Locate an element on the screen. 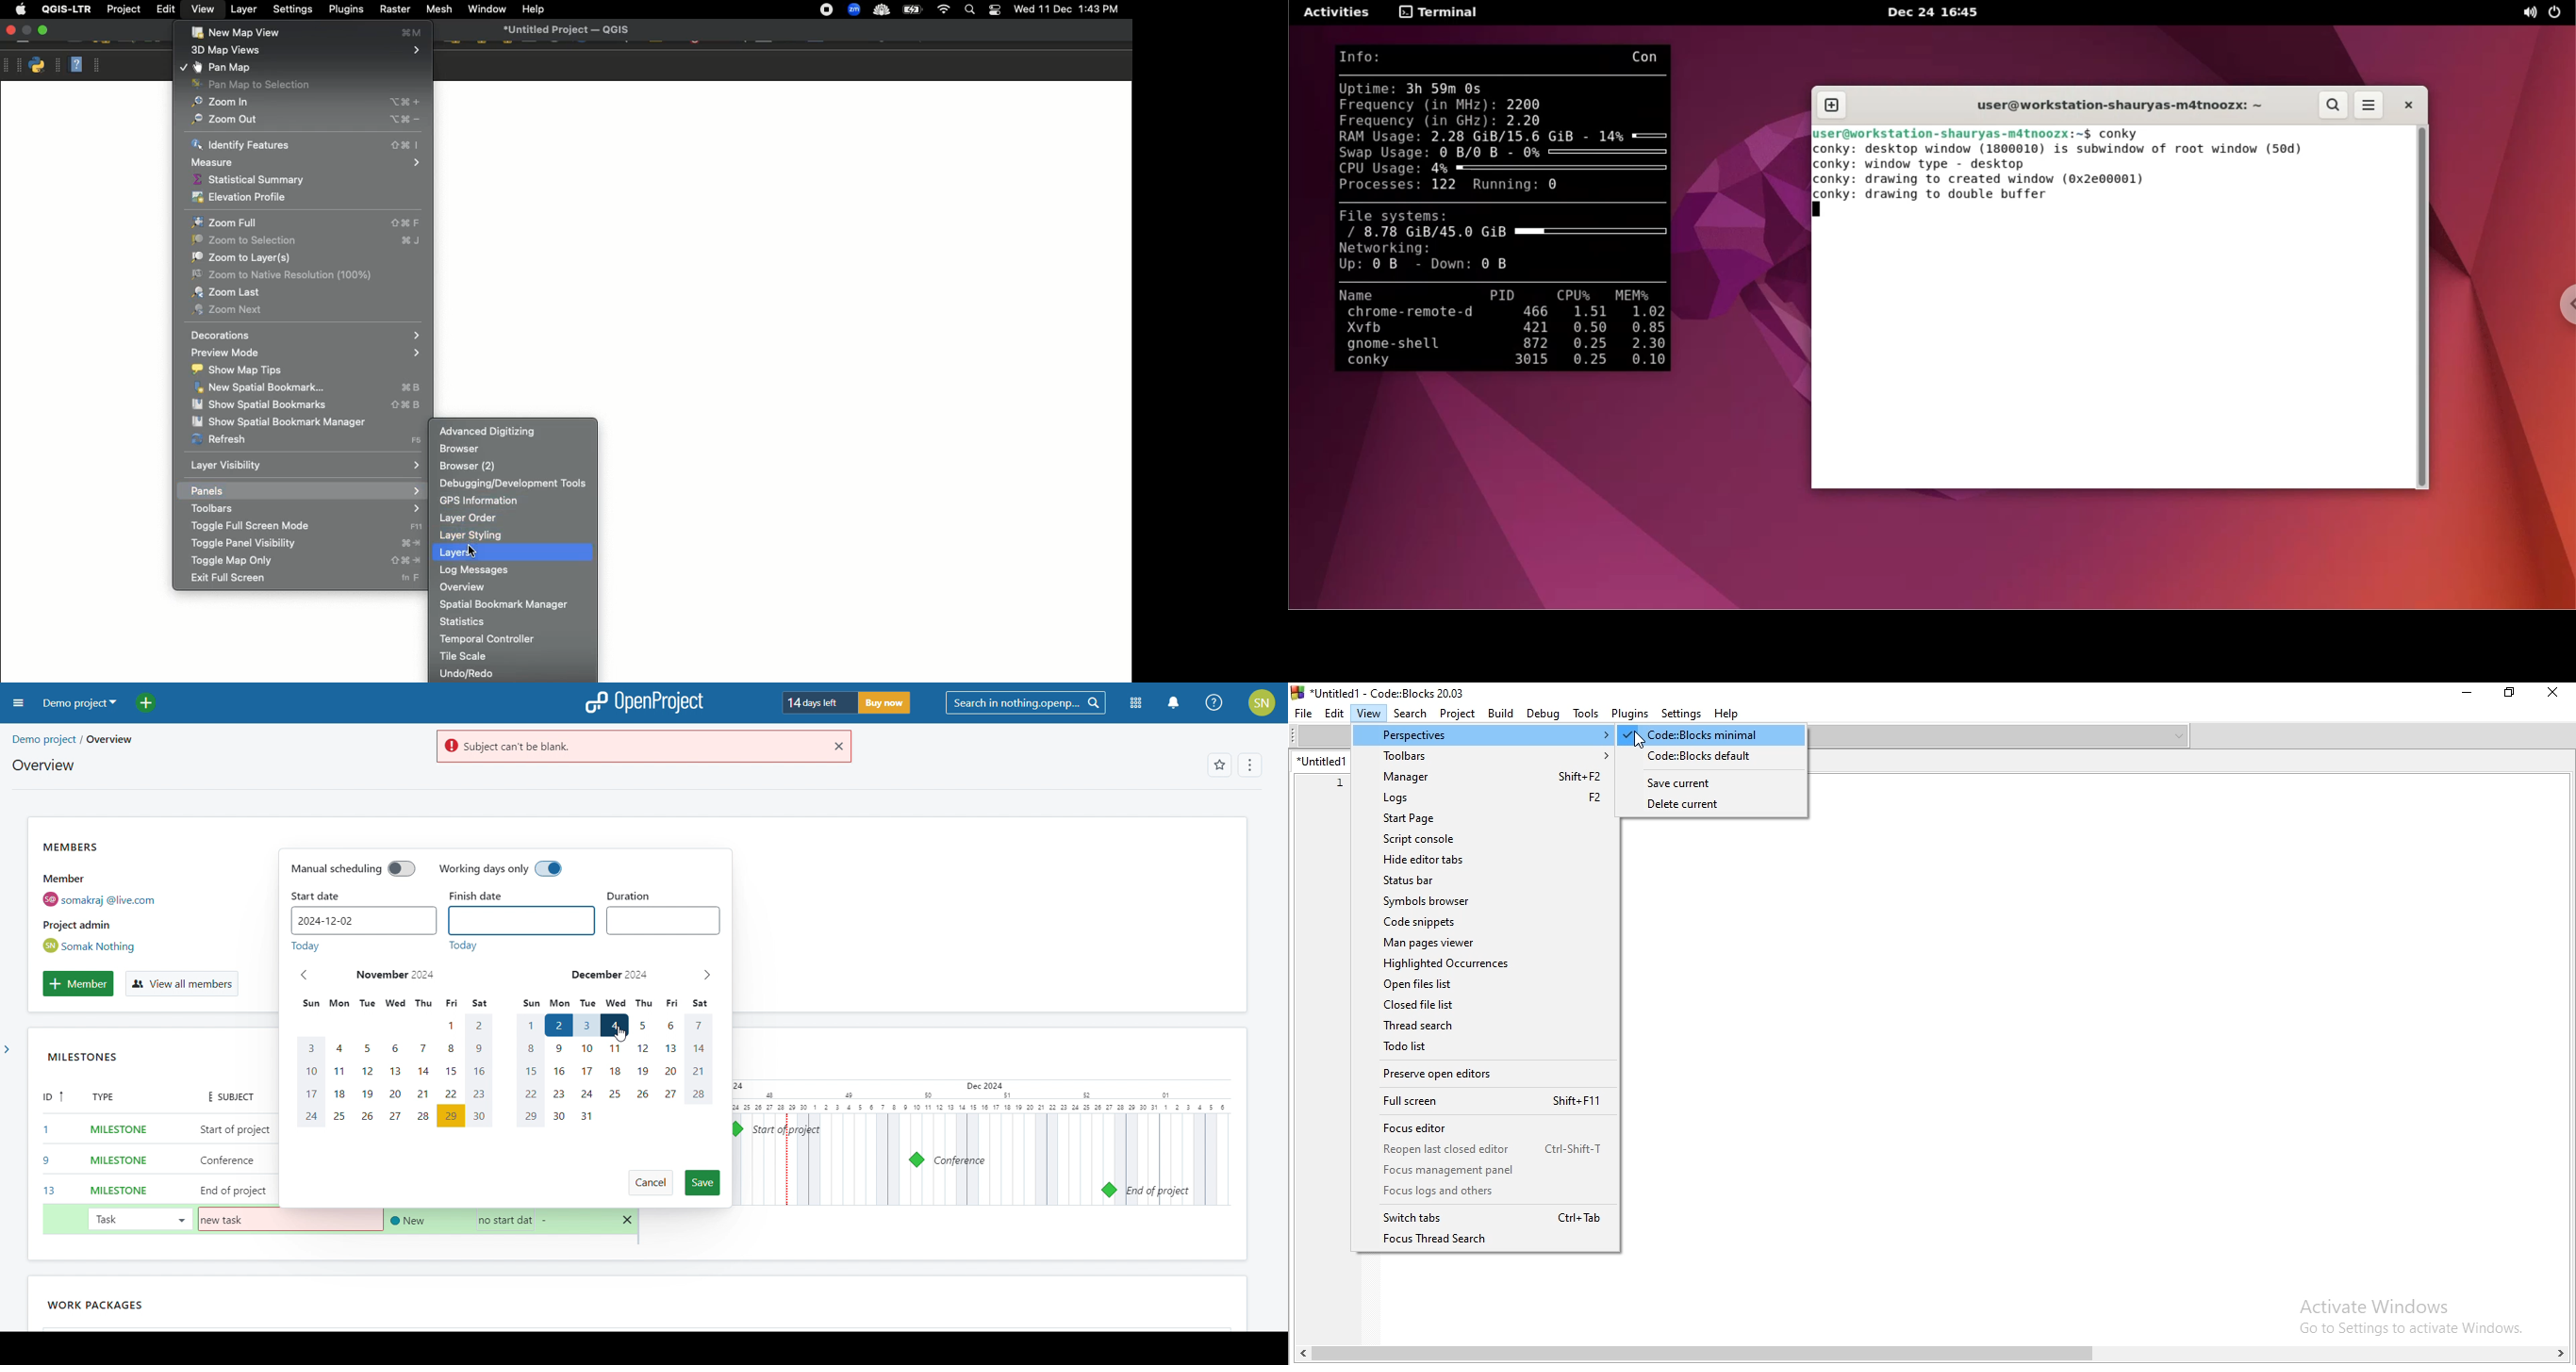 The width and height of the screenshot is (2576, 1372). Elevation profile is located at coordinates (304, 196).